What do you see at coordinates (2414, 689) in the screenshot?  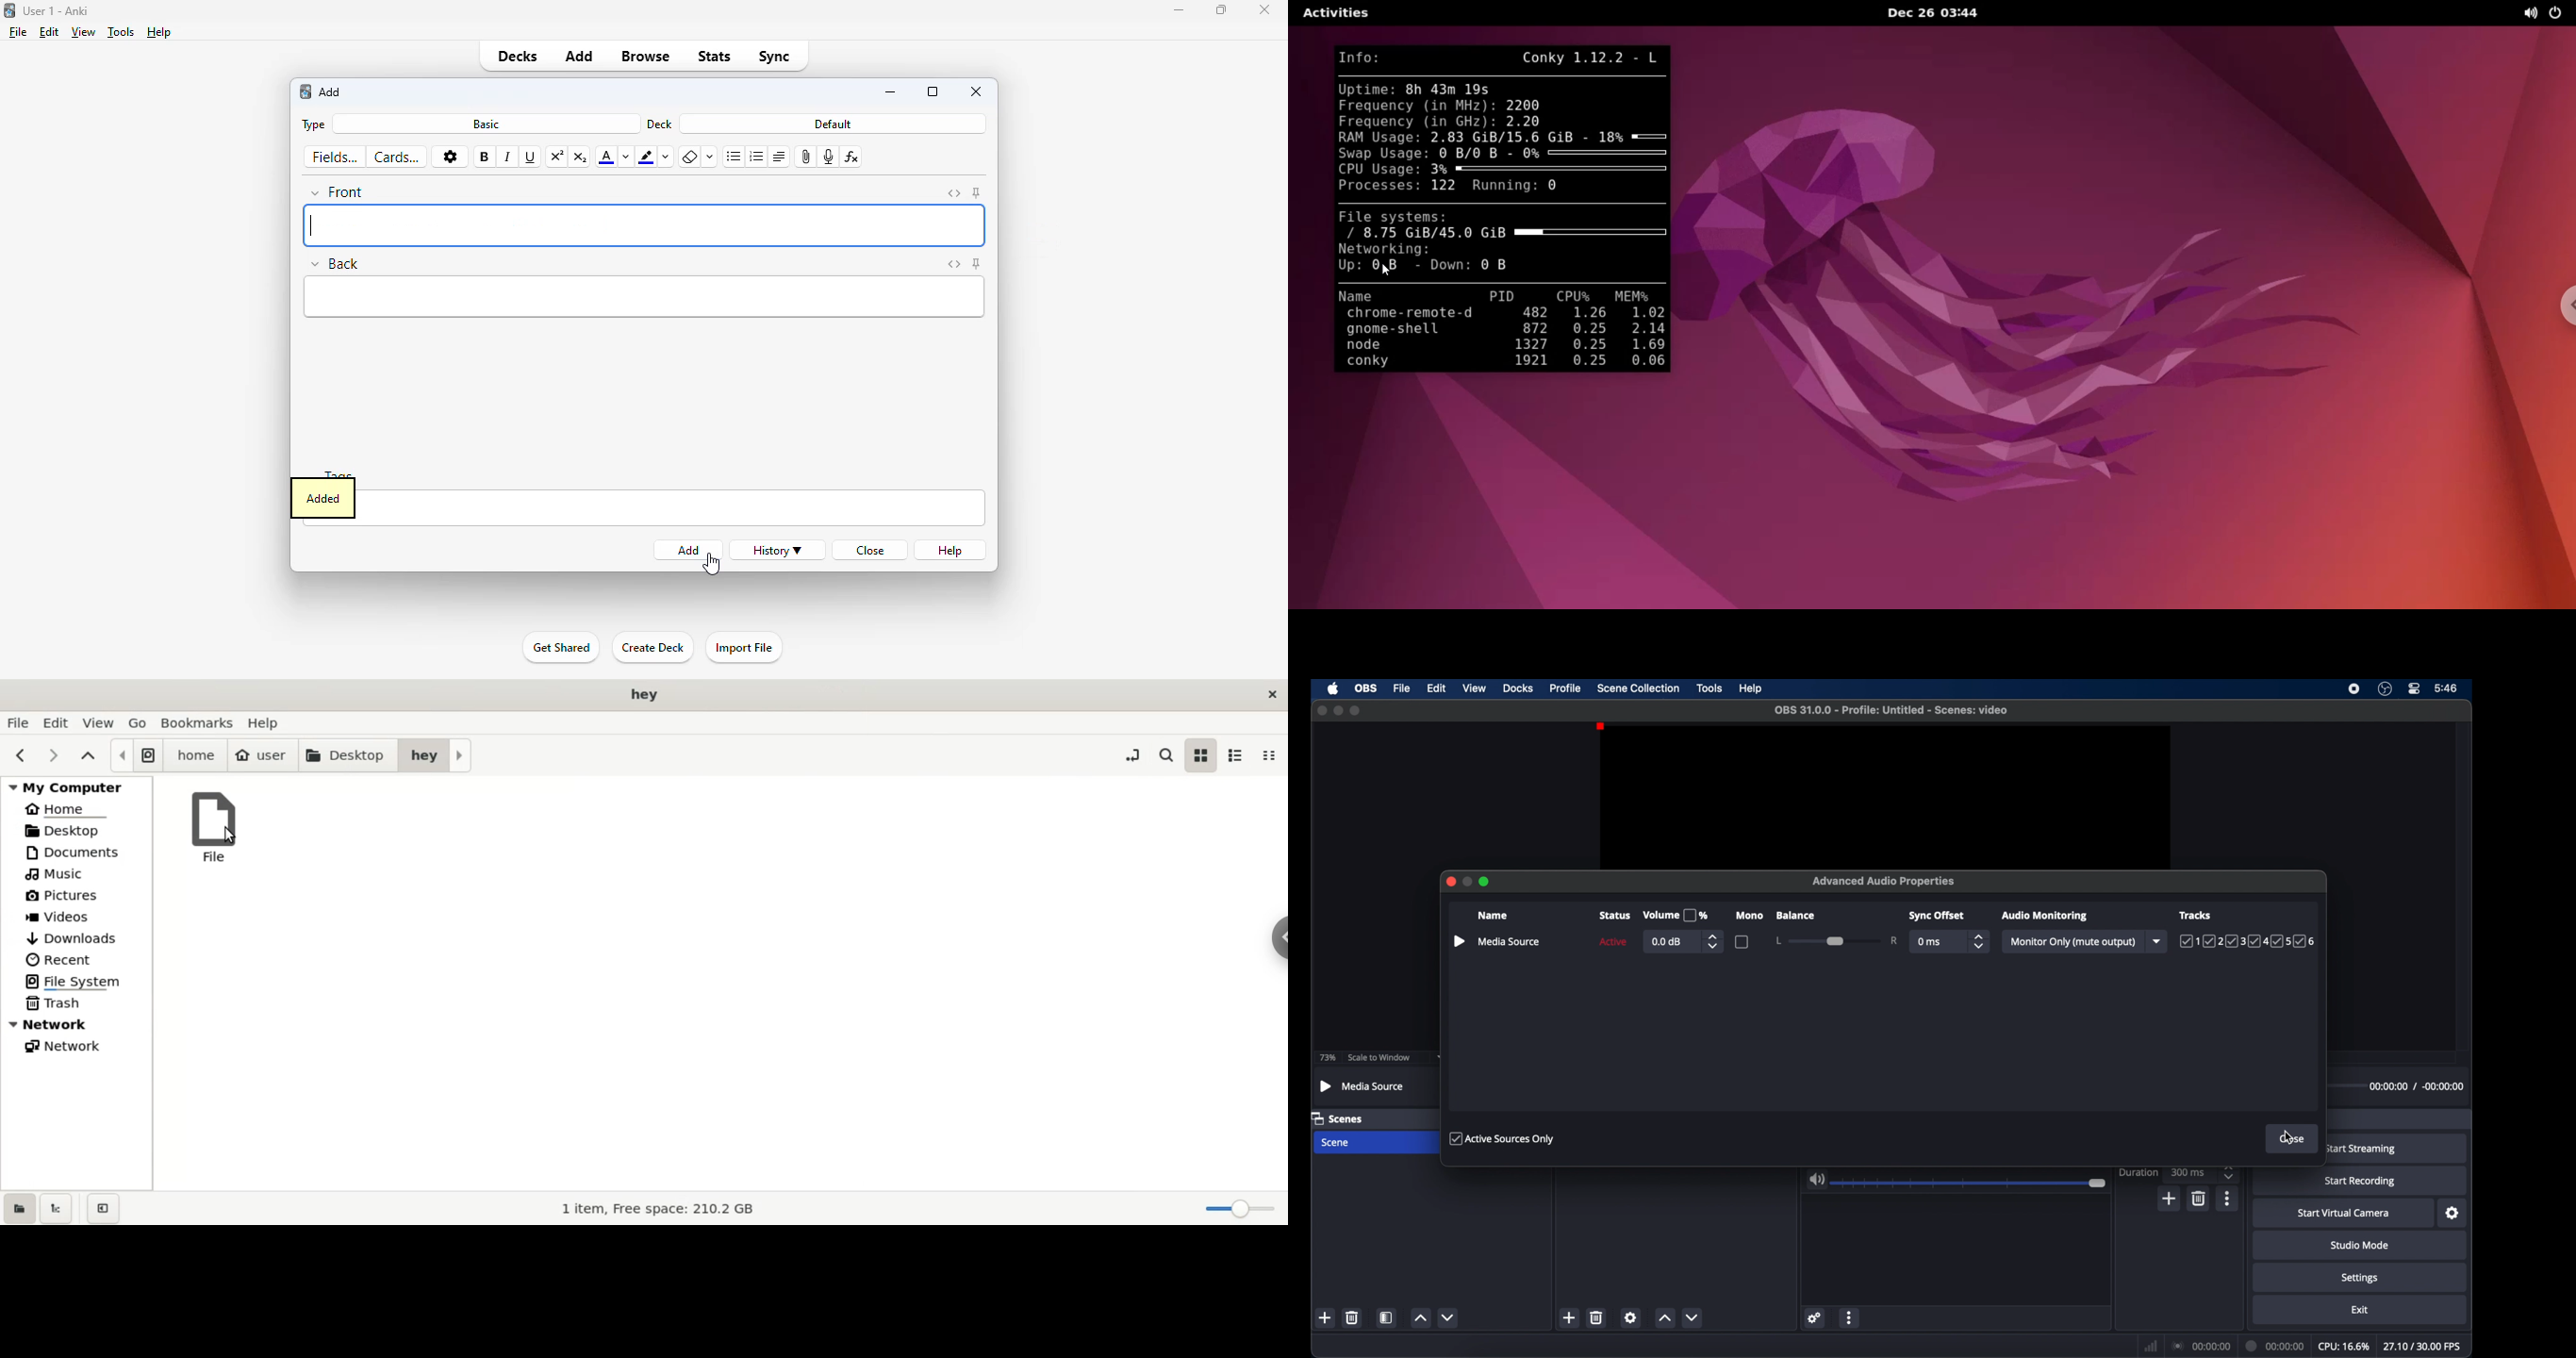 I see `control center` at bounding box center [2414, 689].